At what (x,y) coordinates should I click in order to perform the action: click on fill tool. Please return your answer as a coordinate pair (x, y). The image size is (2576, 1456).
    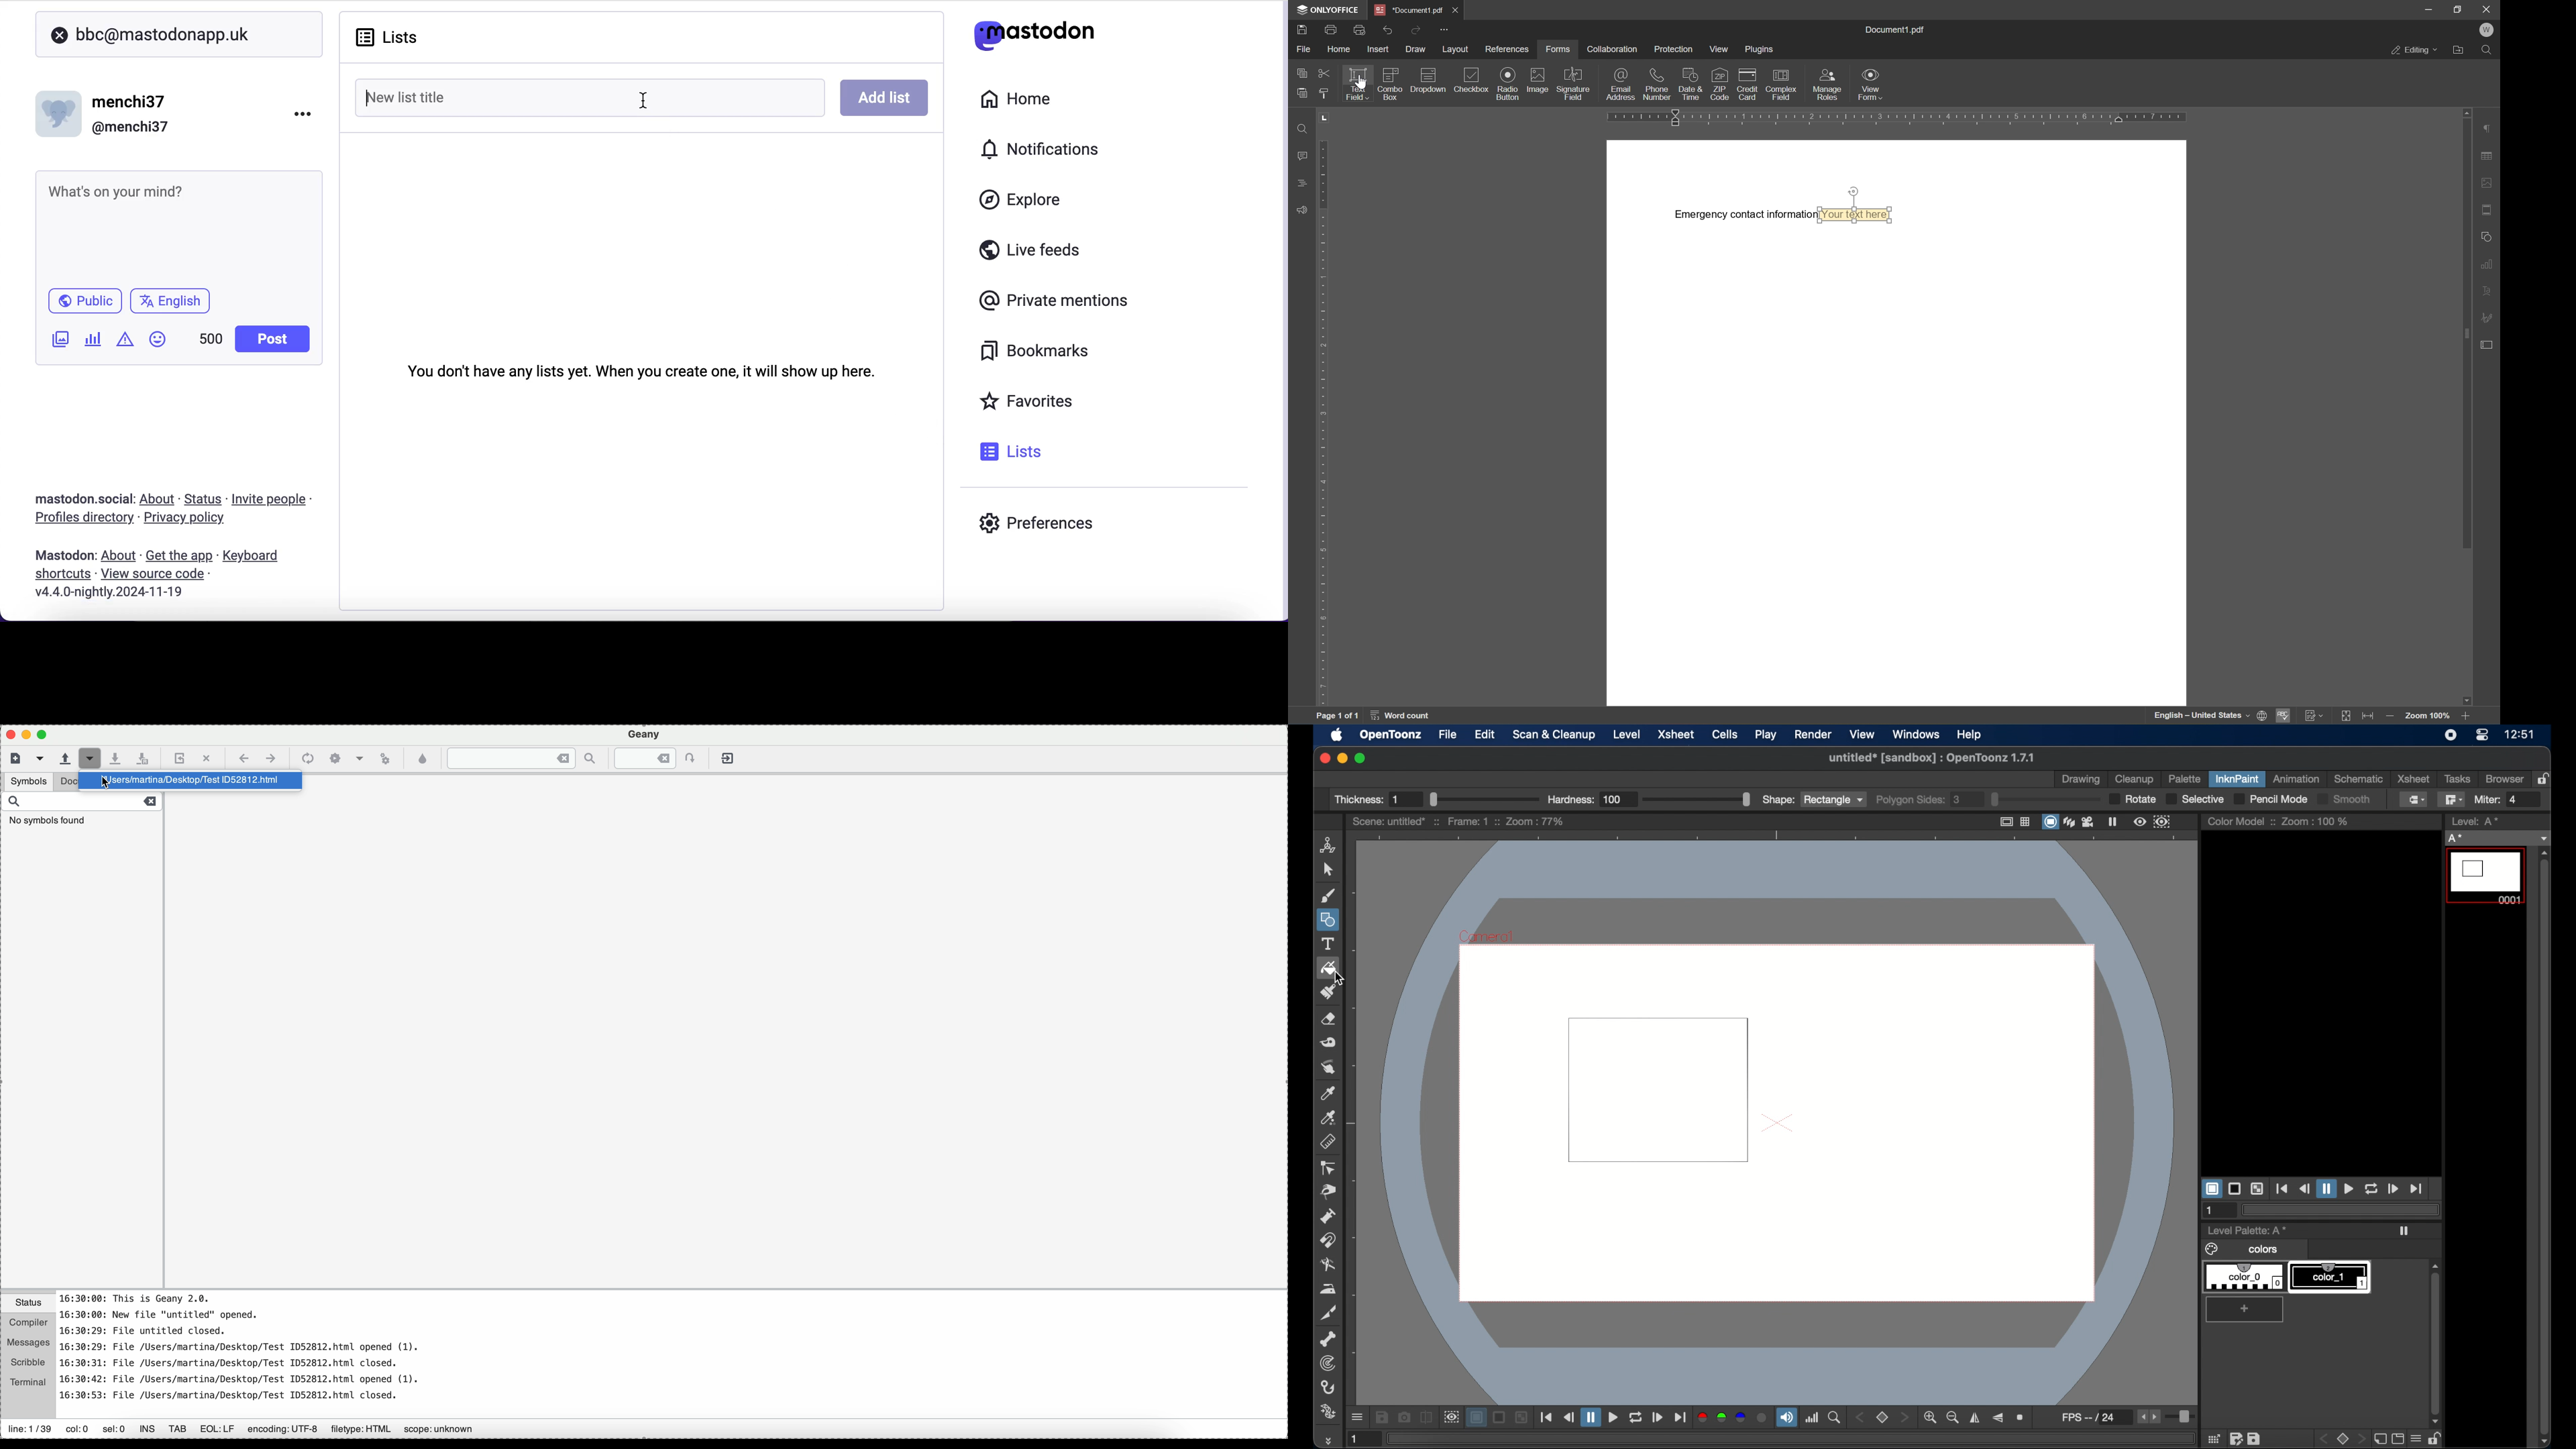
    Looking at the image, I should click on (1328, 969).